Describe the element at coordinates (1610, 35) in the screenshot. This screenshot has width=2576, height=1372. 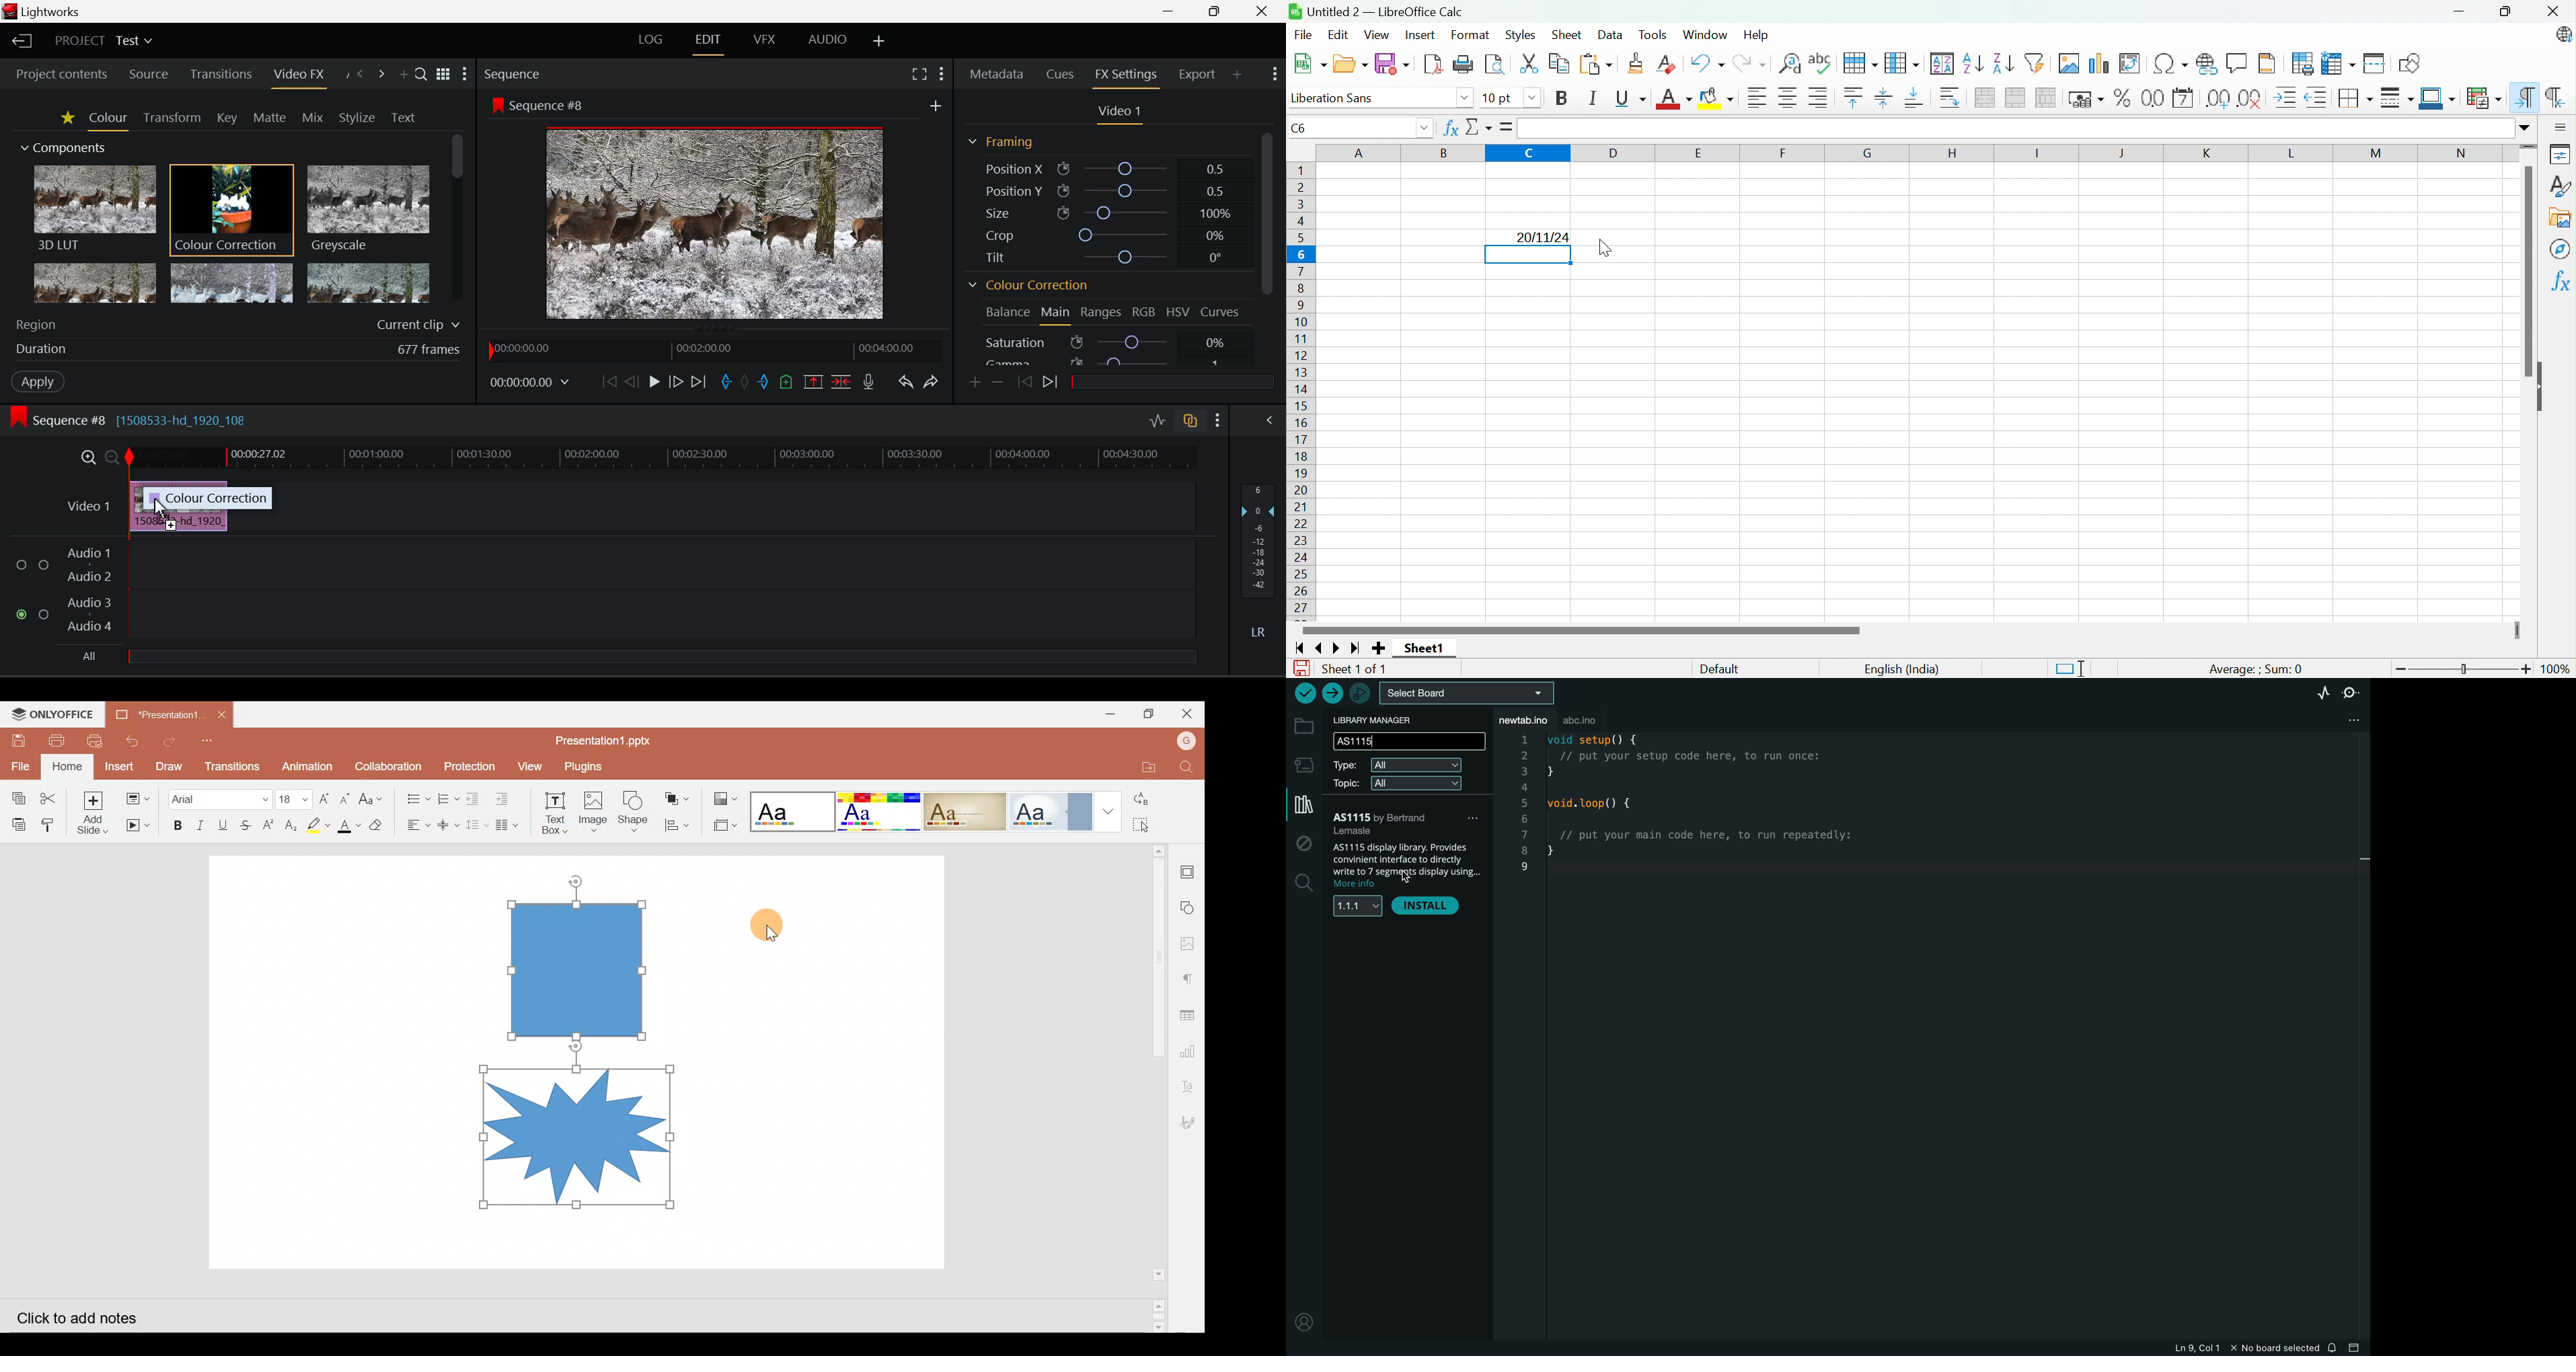
I see `Data` at that location.